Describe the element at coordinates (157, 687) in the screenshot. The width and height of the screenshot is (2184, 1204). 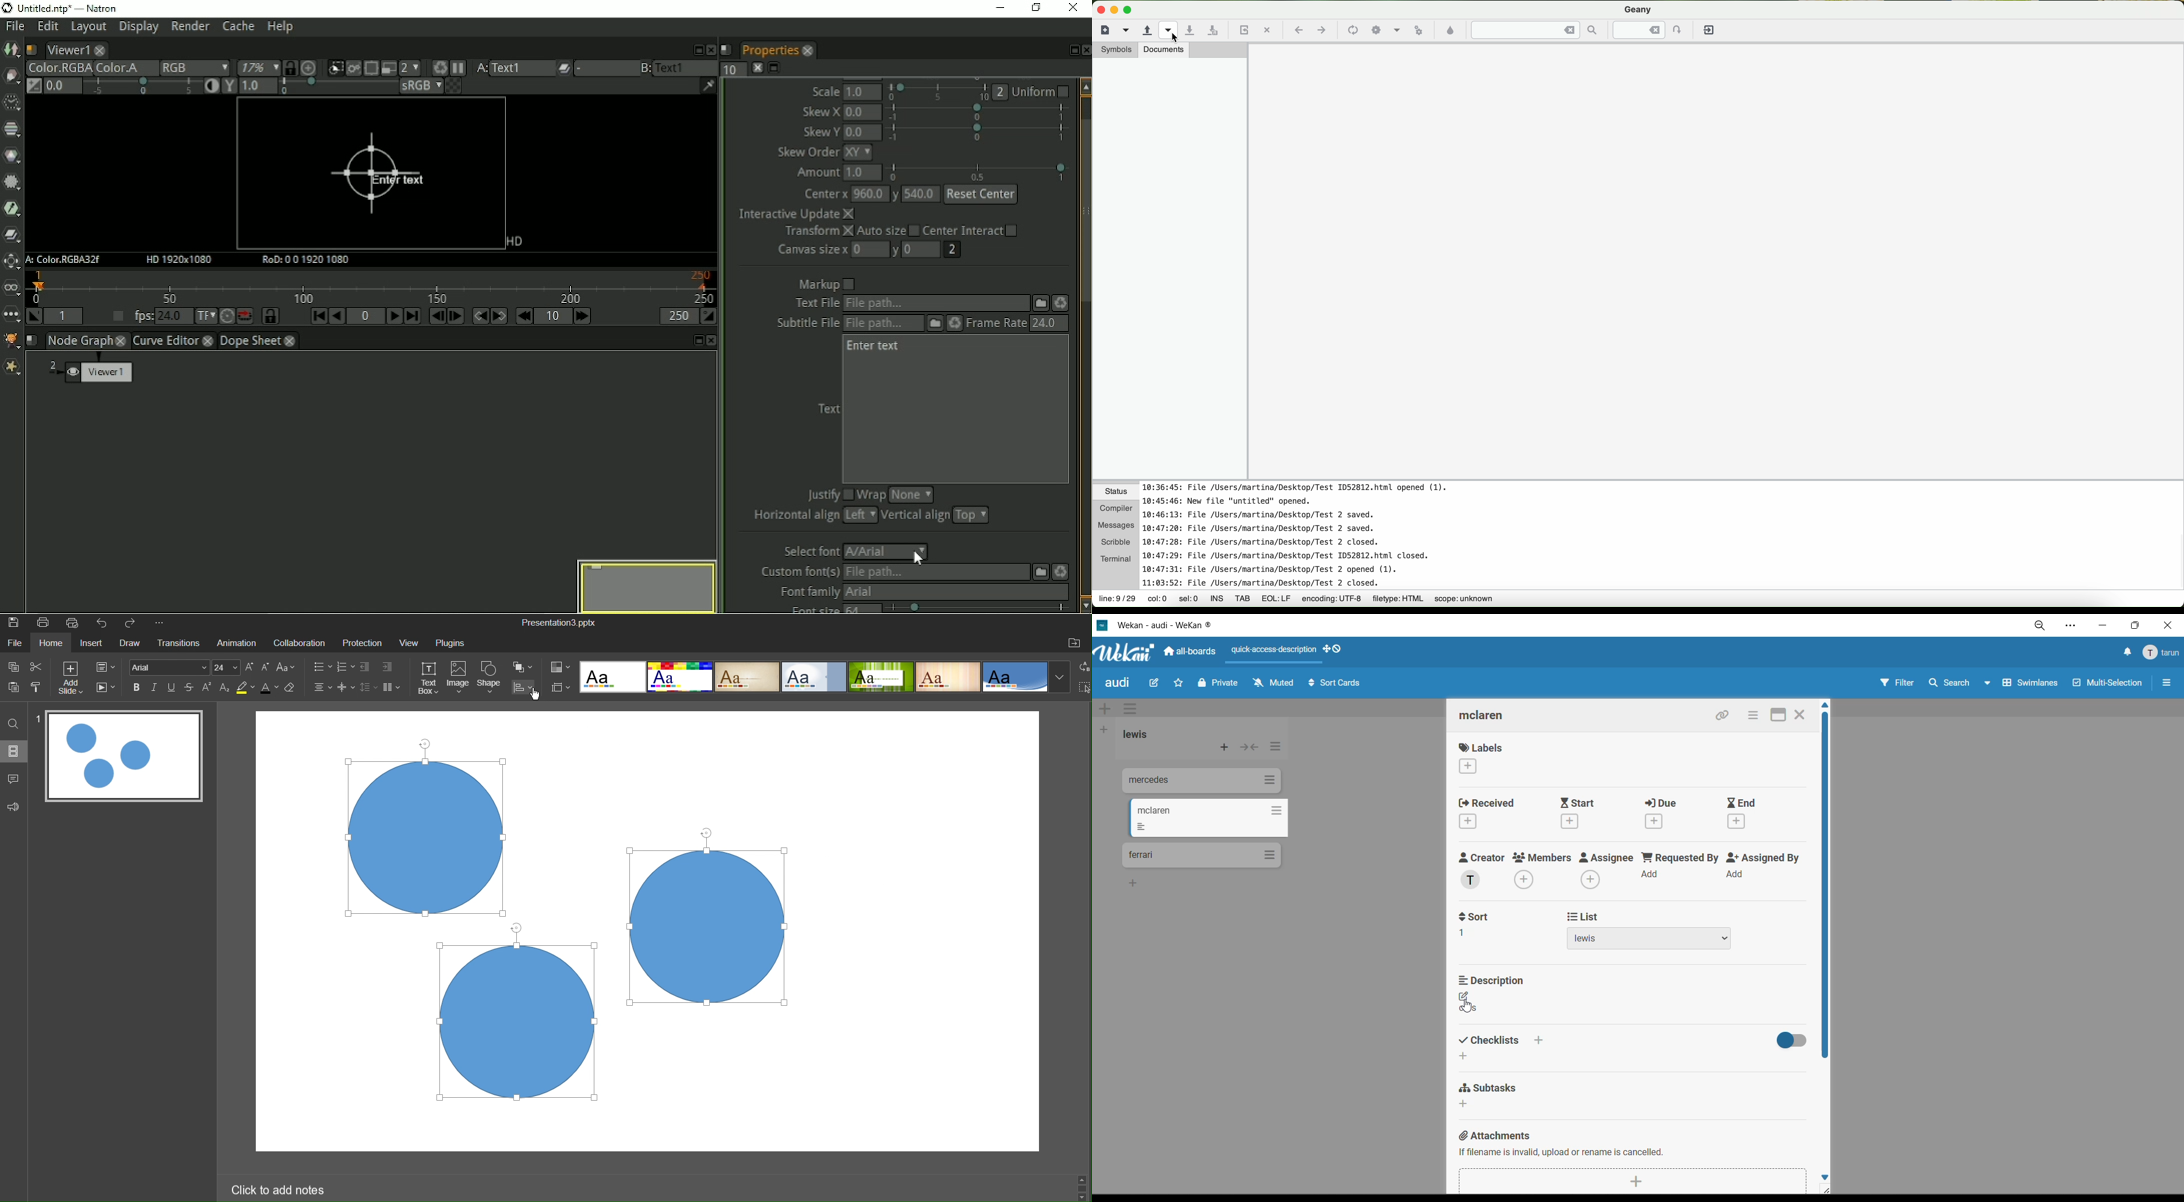
I see `Italic` at that location.